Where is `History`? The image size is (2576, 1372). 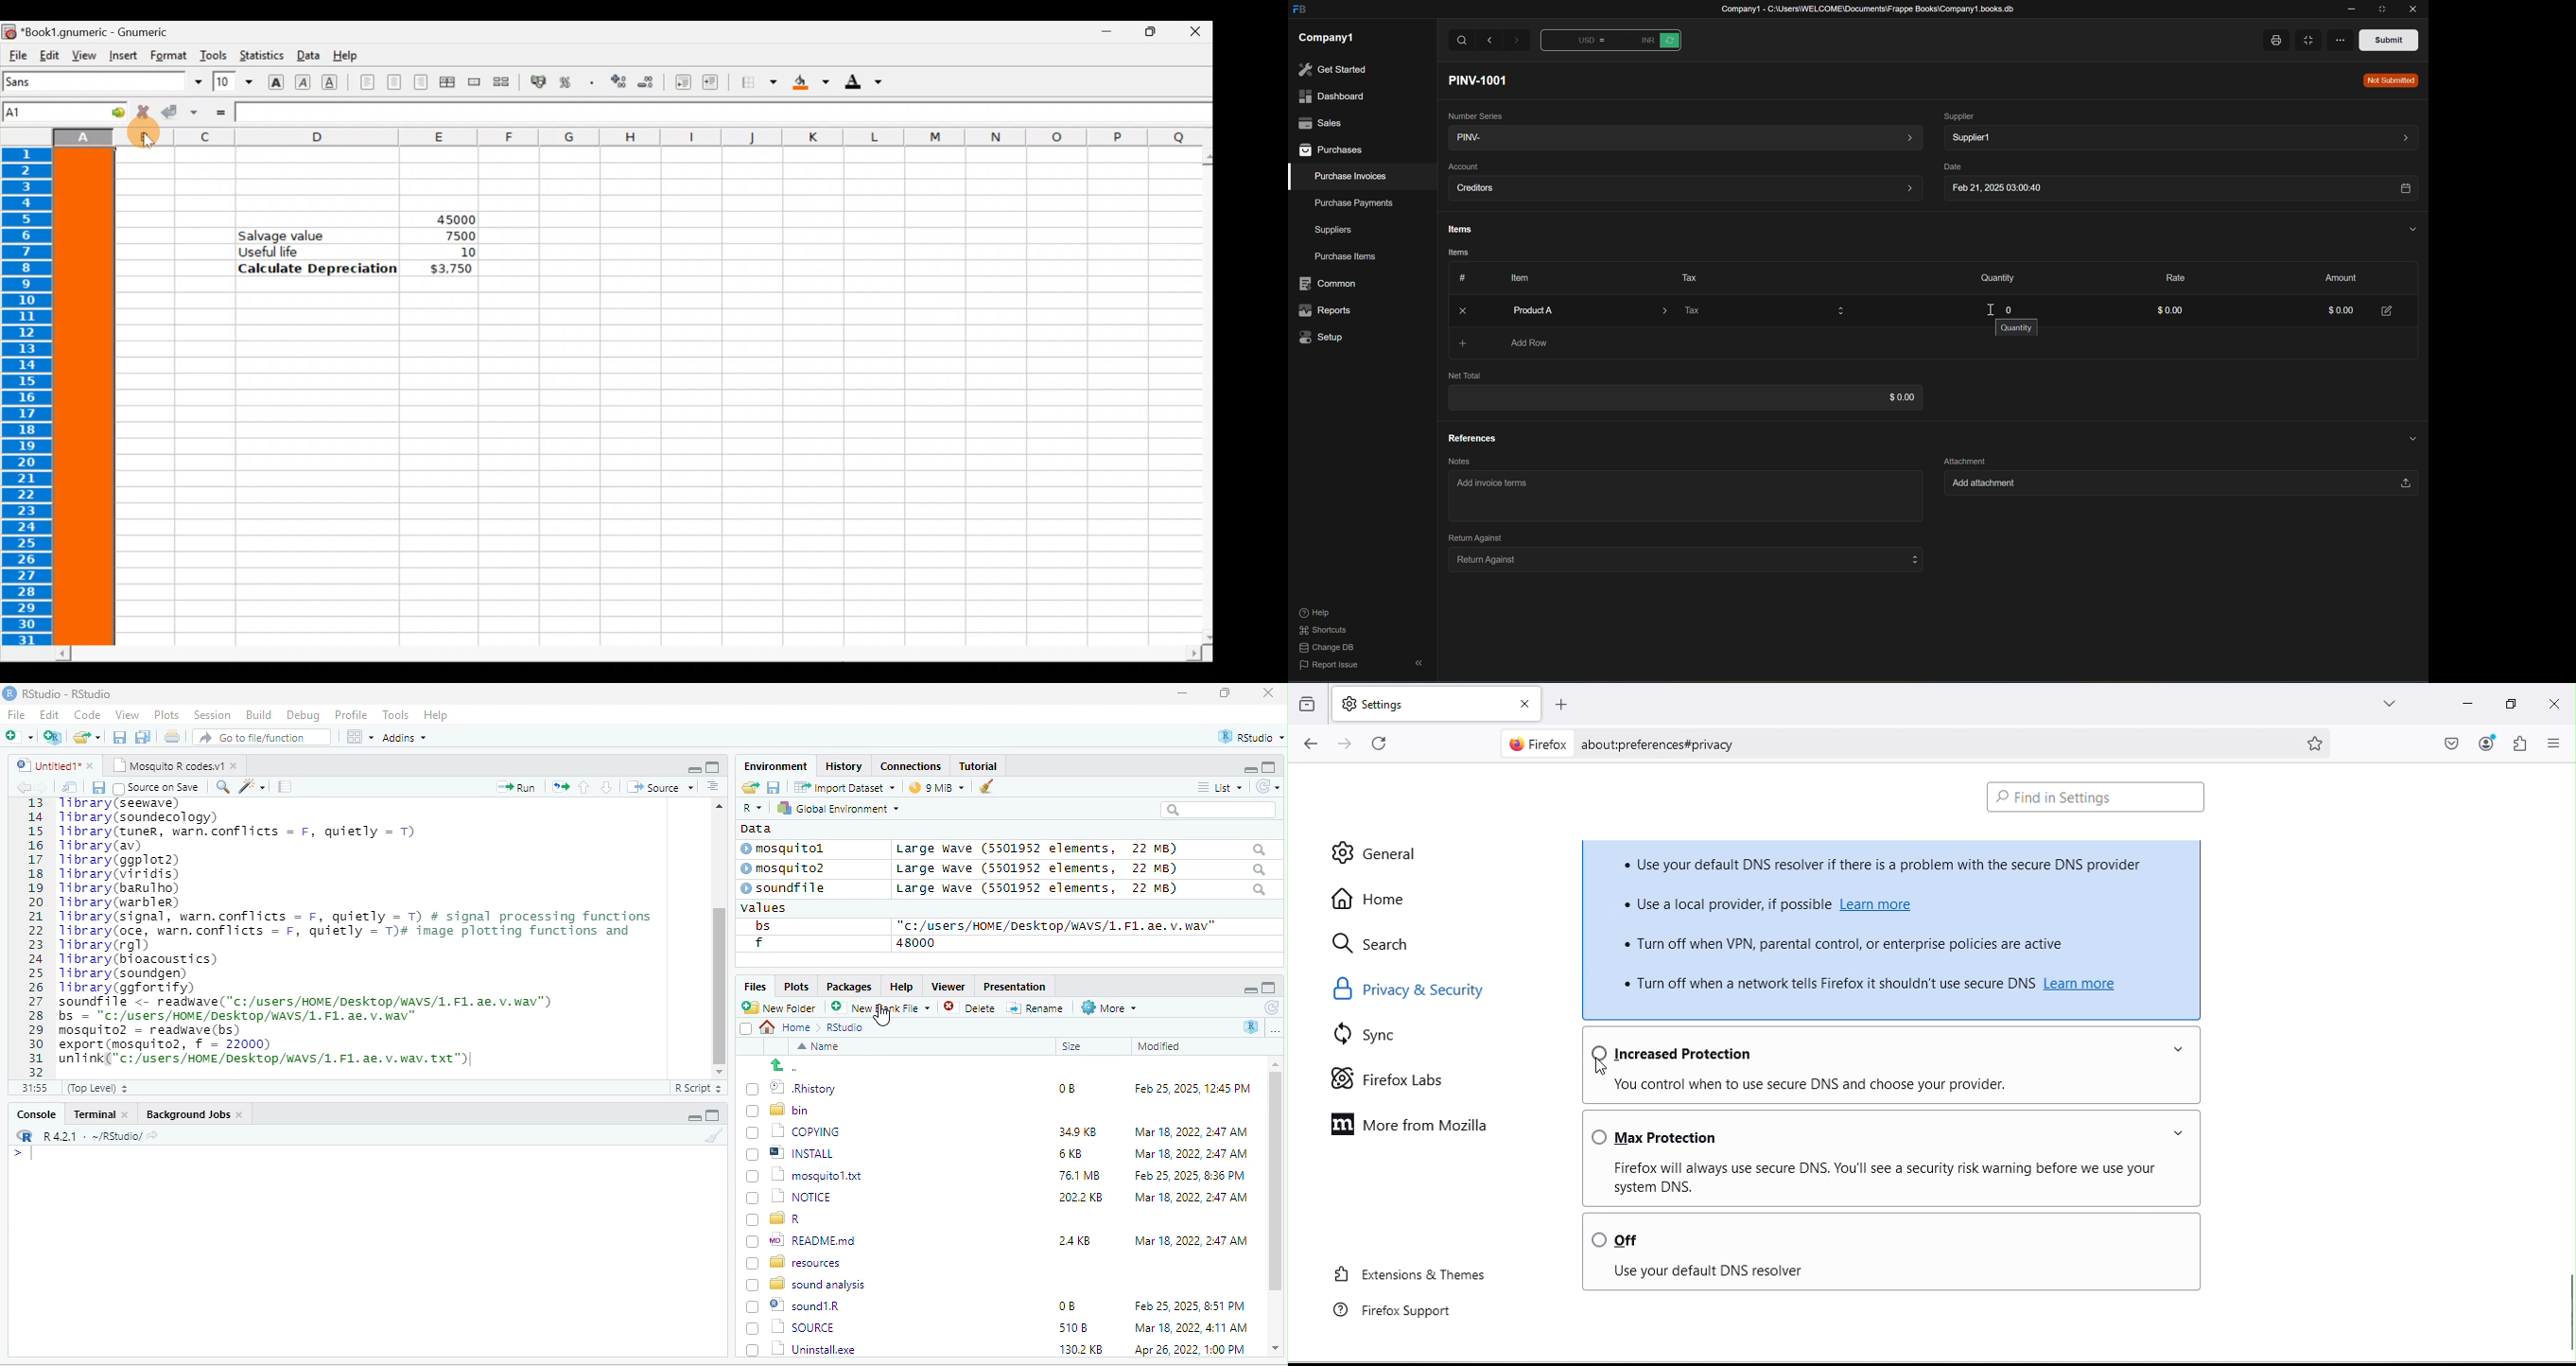
History is located at coordinates (844, 765).